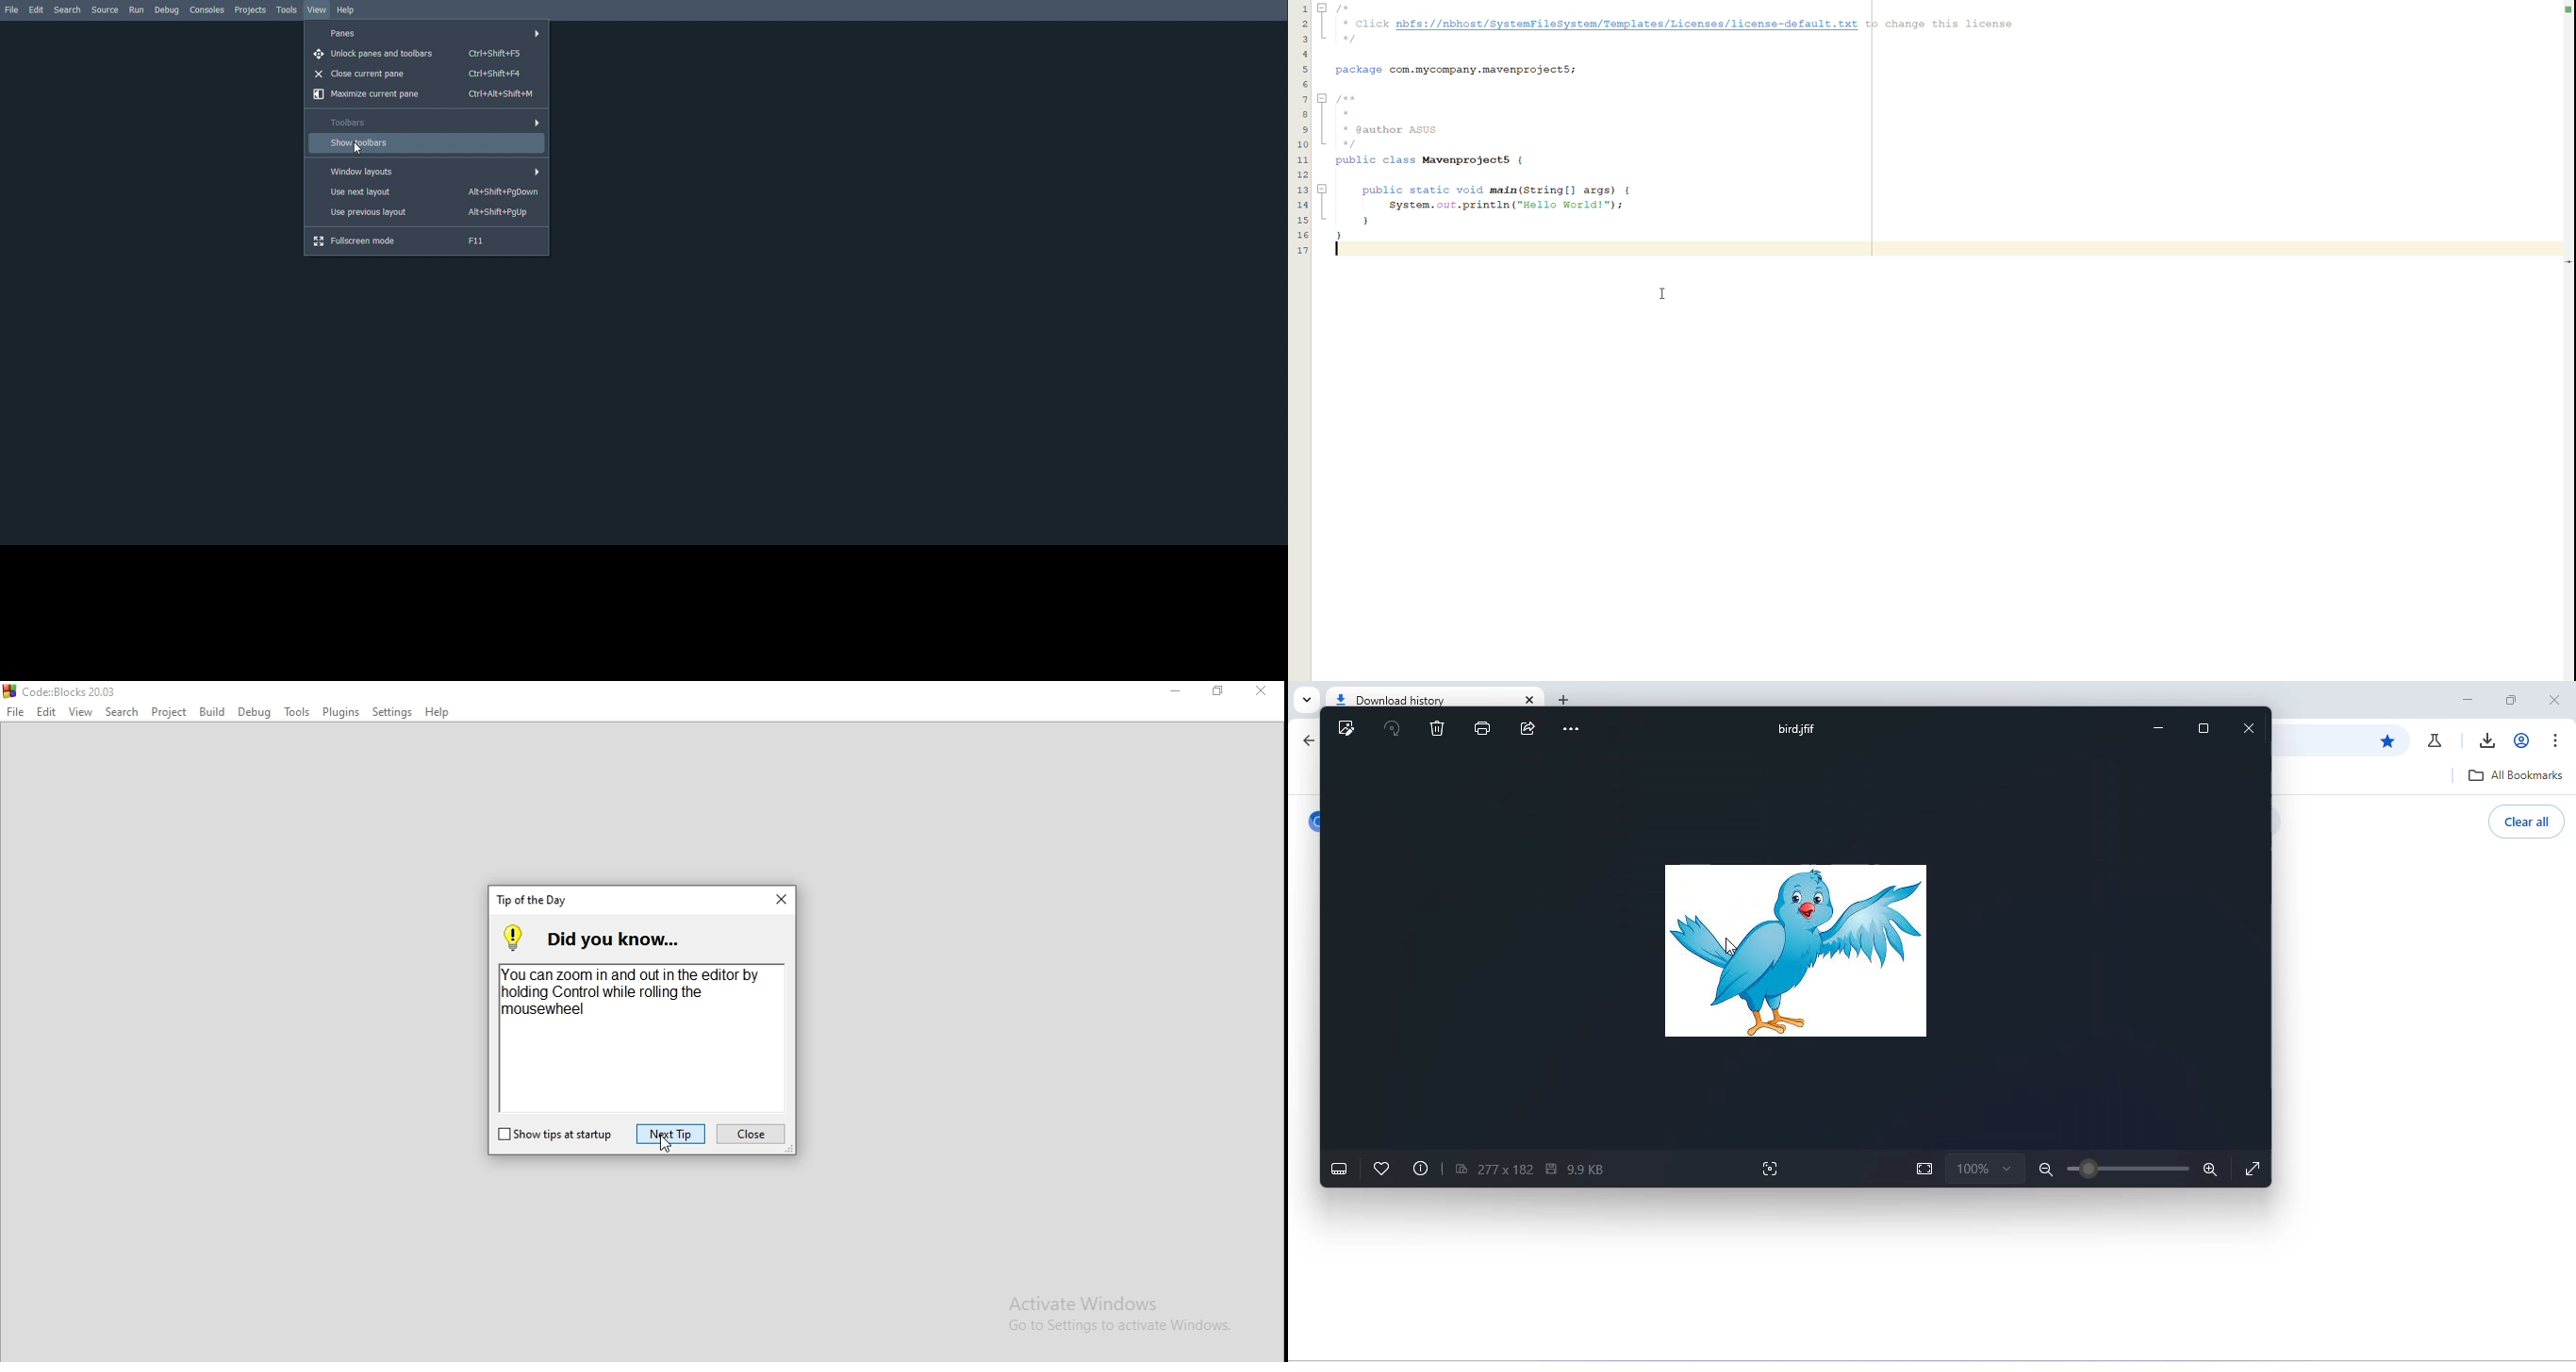  Describe the element at coordinates (137, 11) in the screenshot. I see `Run` at that location.